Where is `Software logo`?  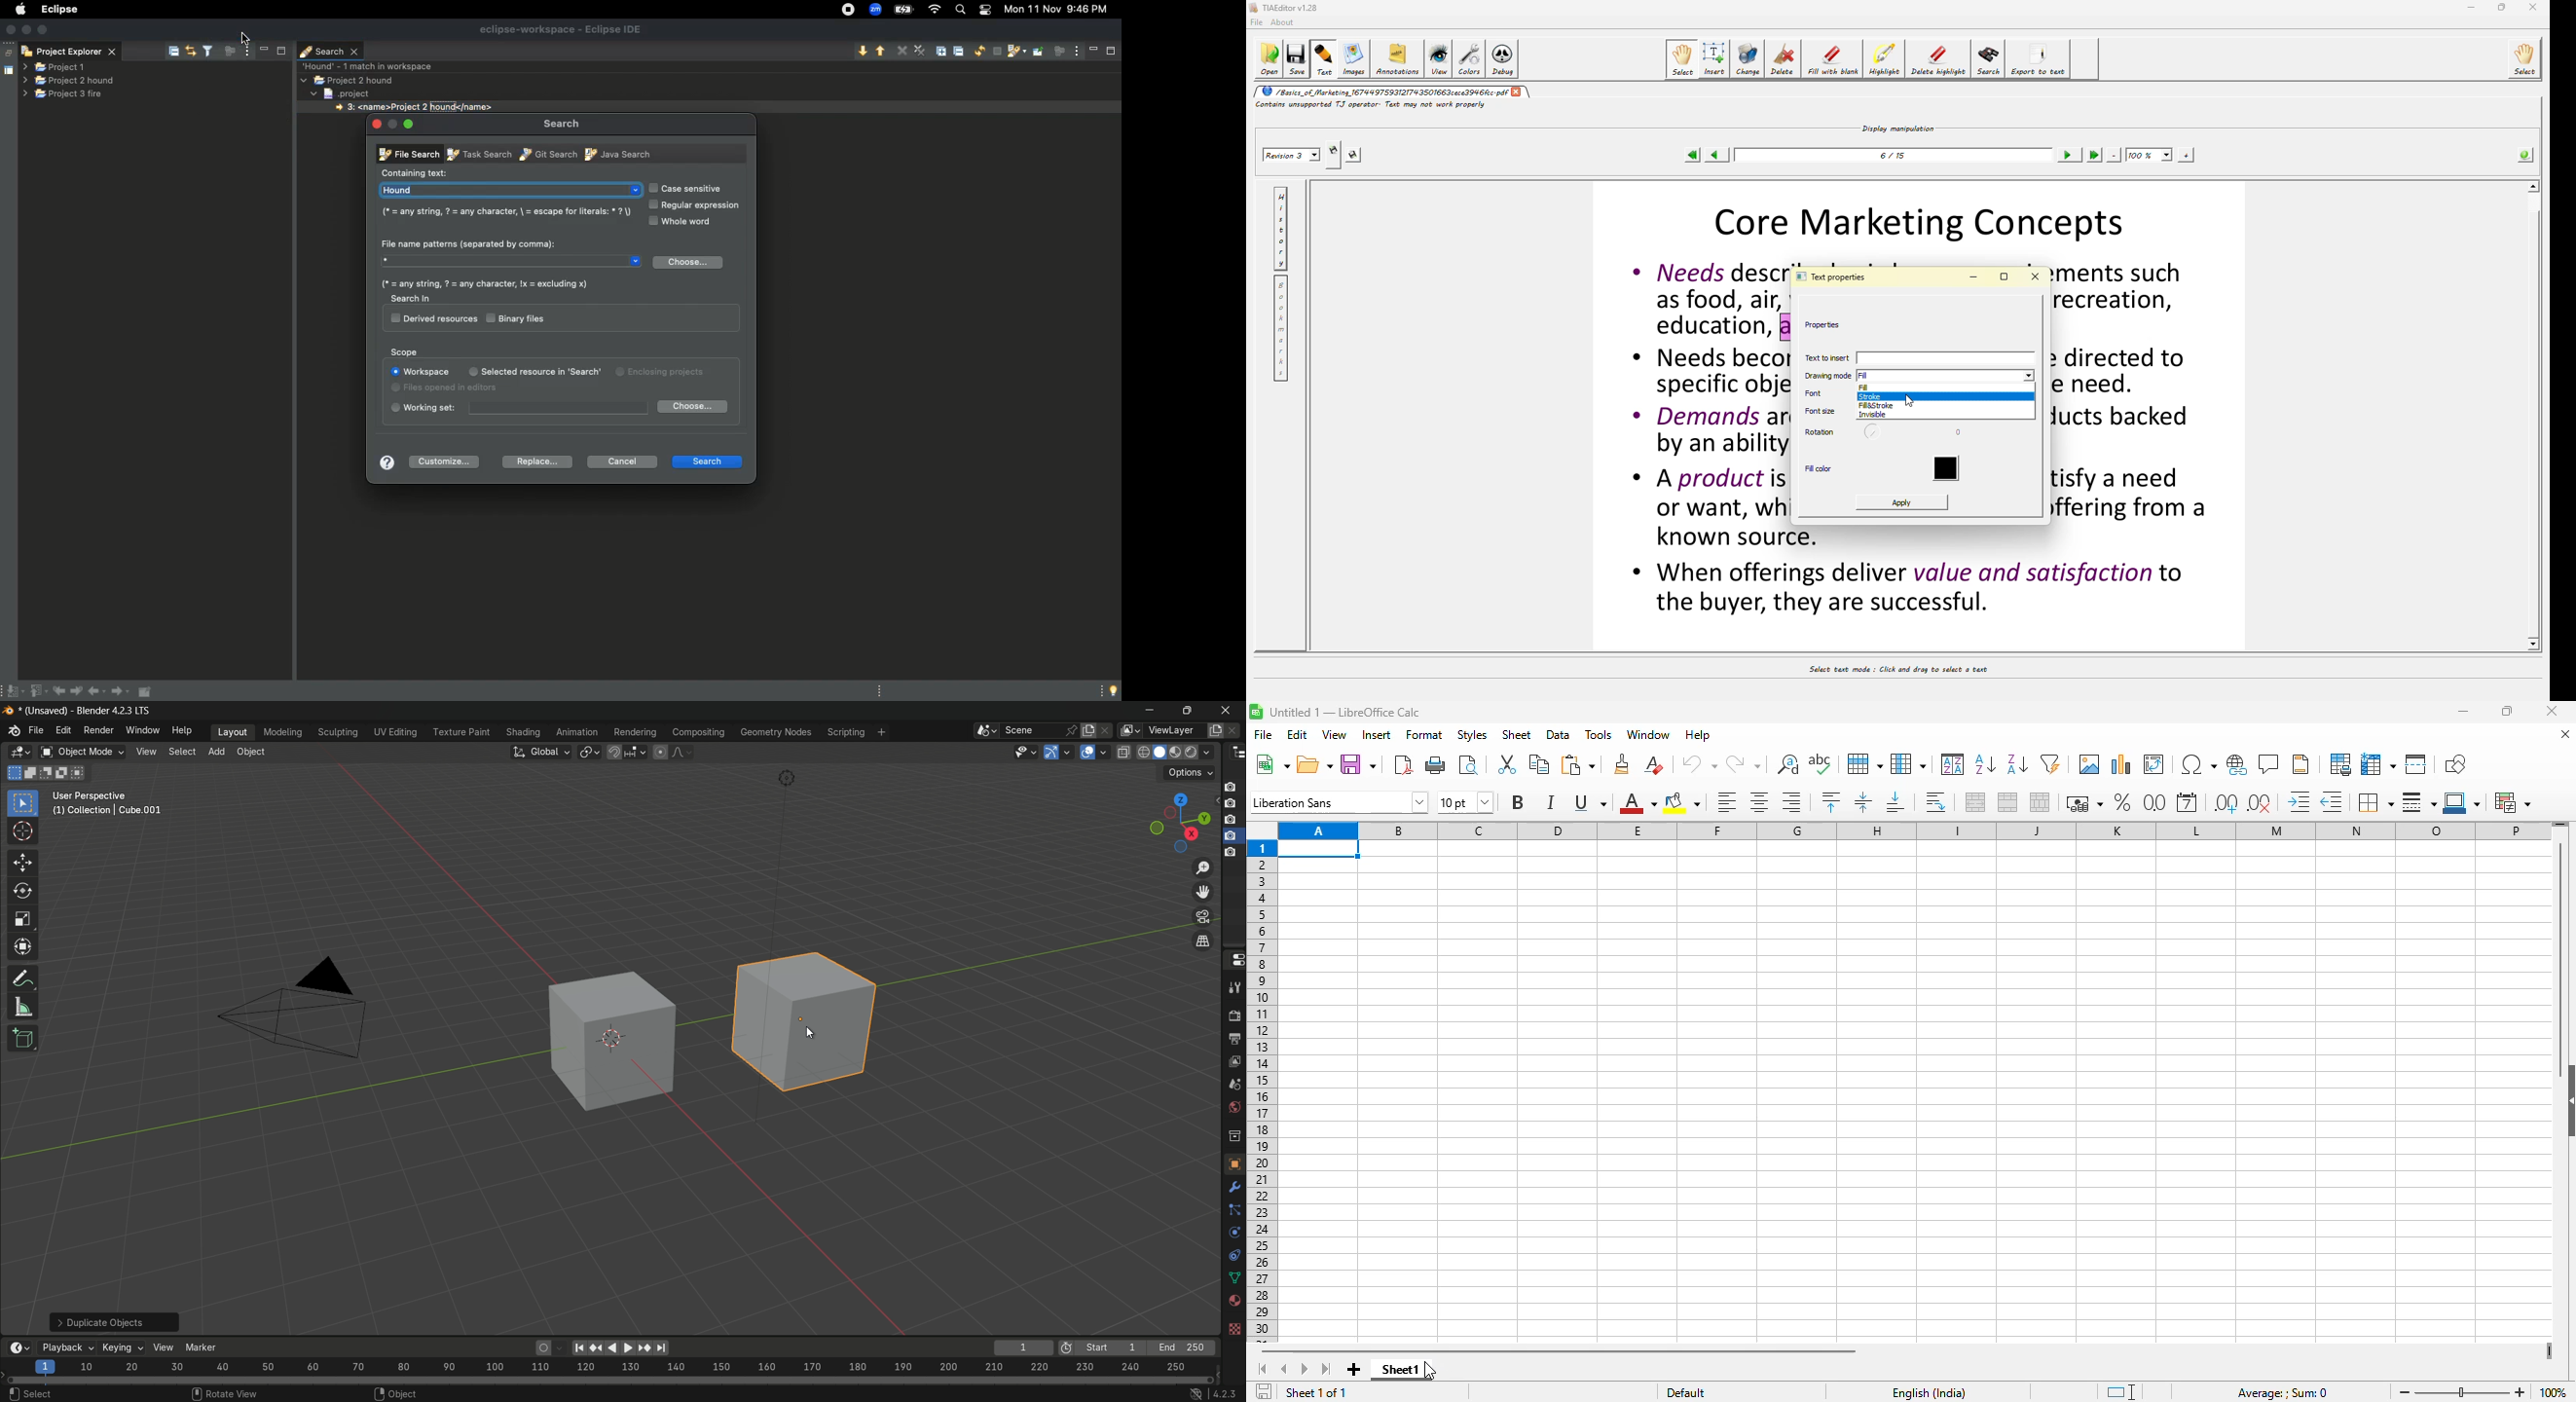
Software logo is located at coordinates (1255, 712).